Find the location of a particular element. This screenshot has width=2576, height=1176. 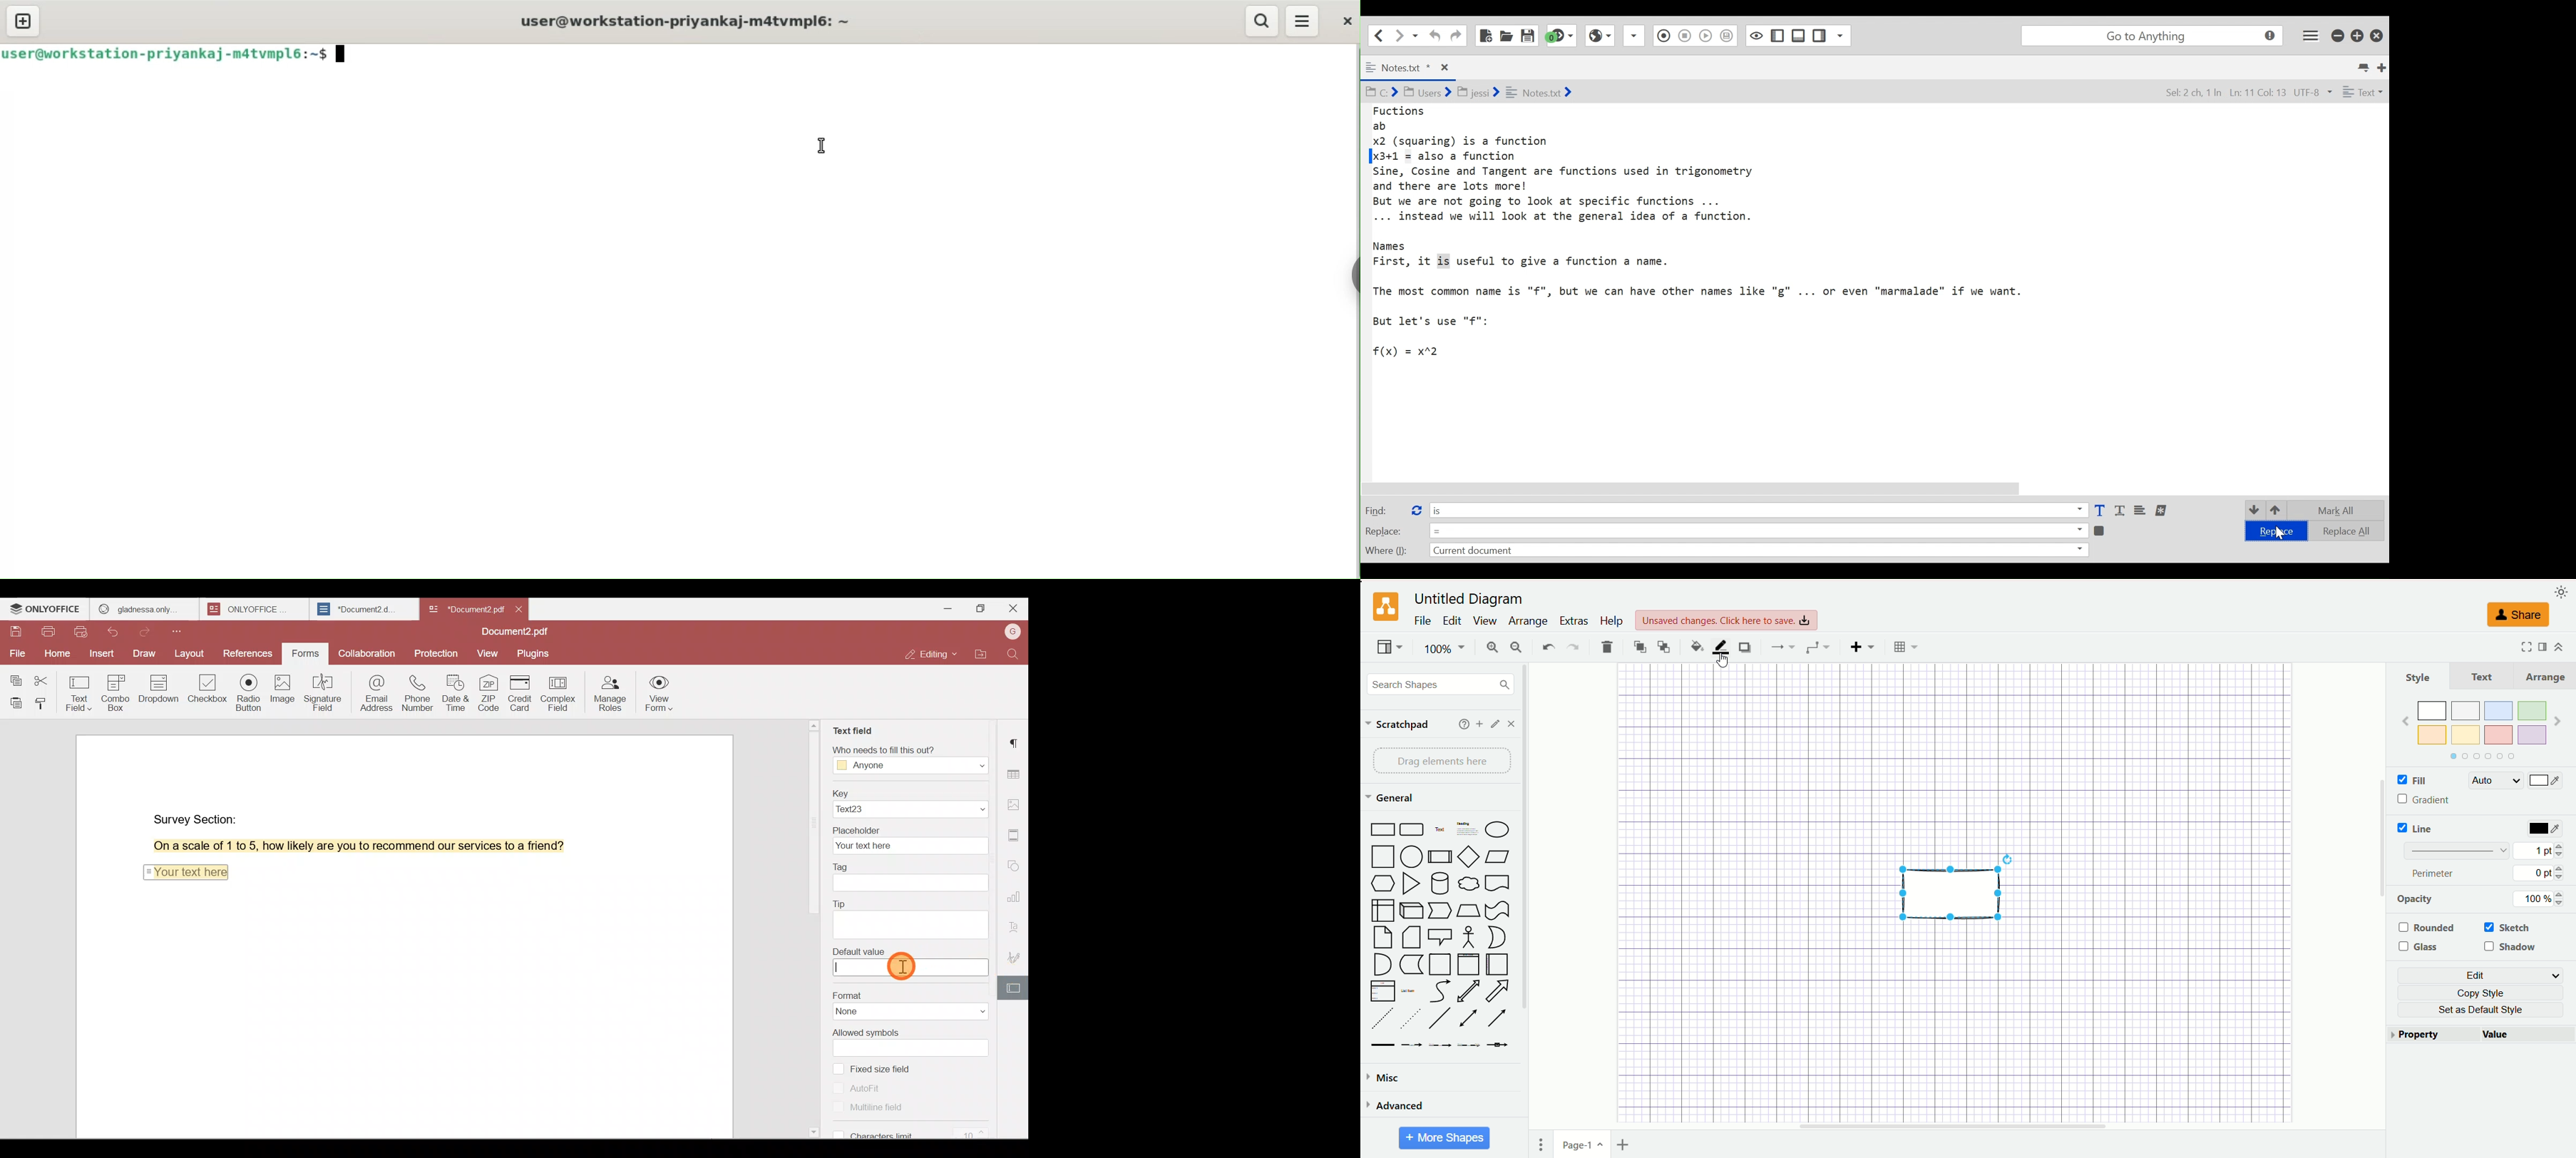

Fixed size field is located at coordinates (891, 1068).